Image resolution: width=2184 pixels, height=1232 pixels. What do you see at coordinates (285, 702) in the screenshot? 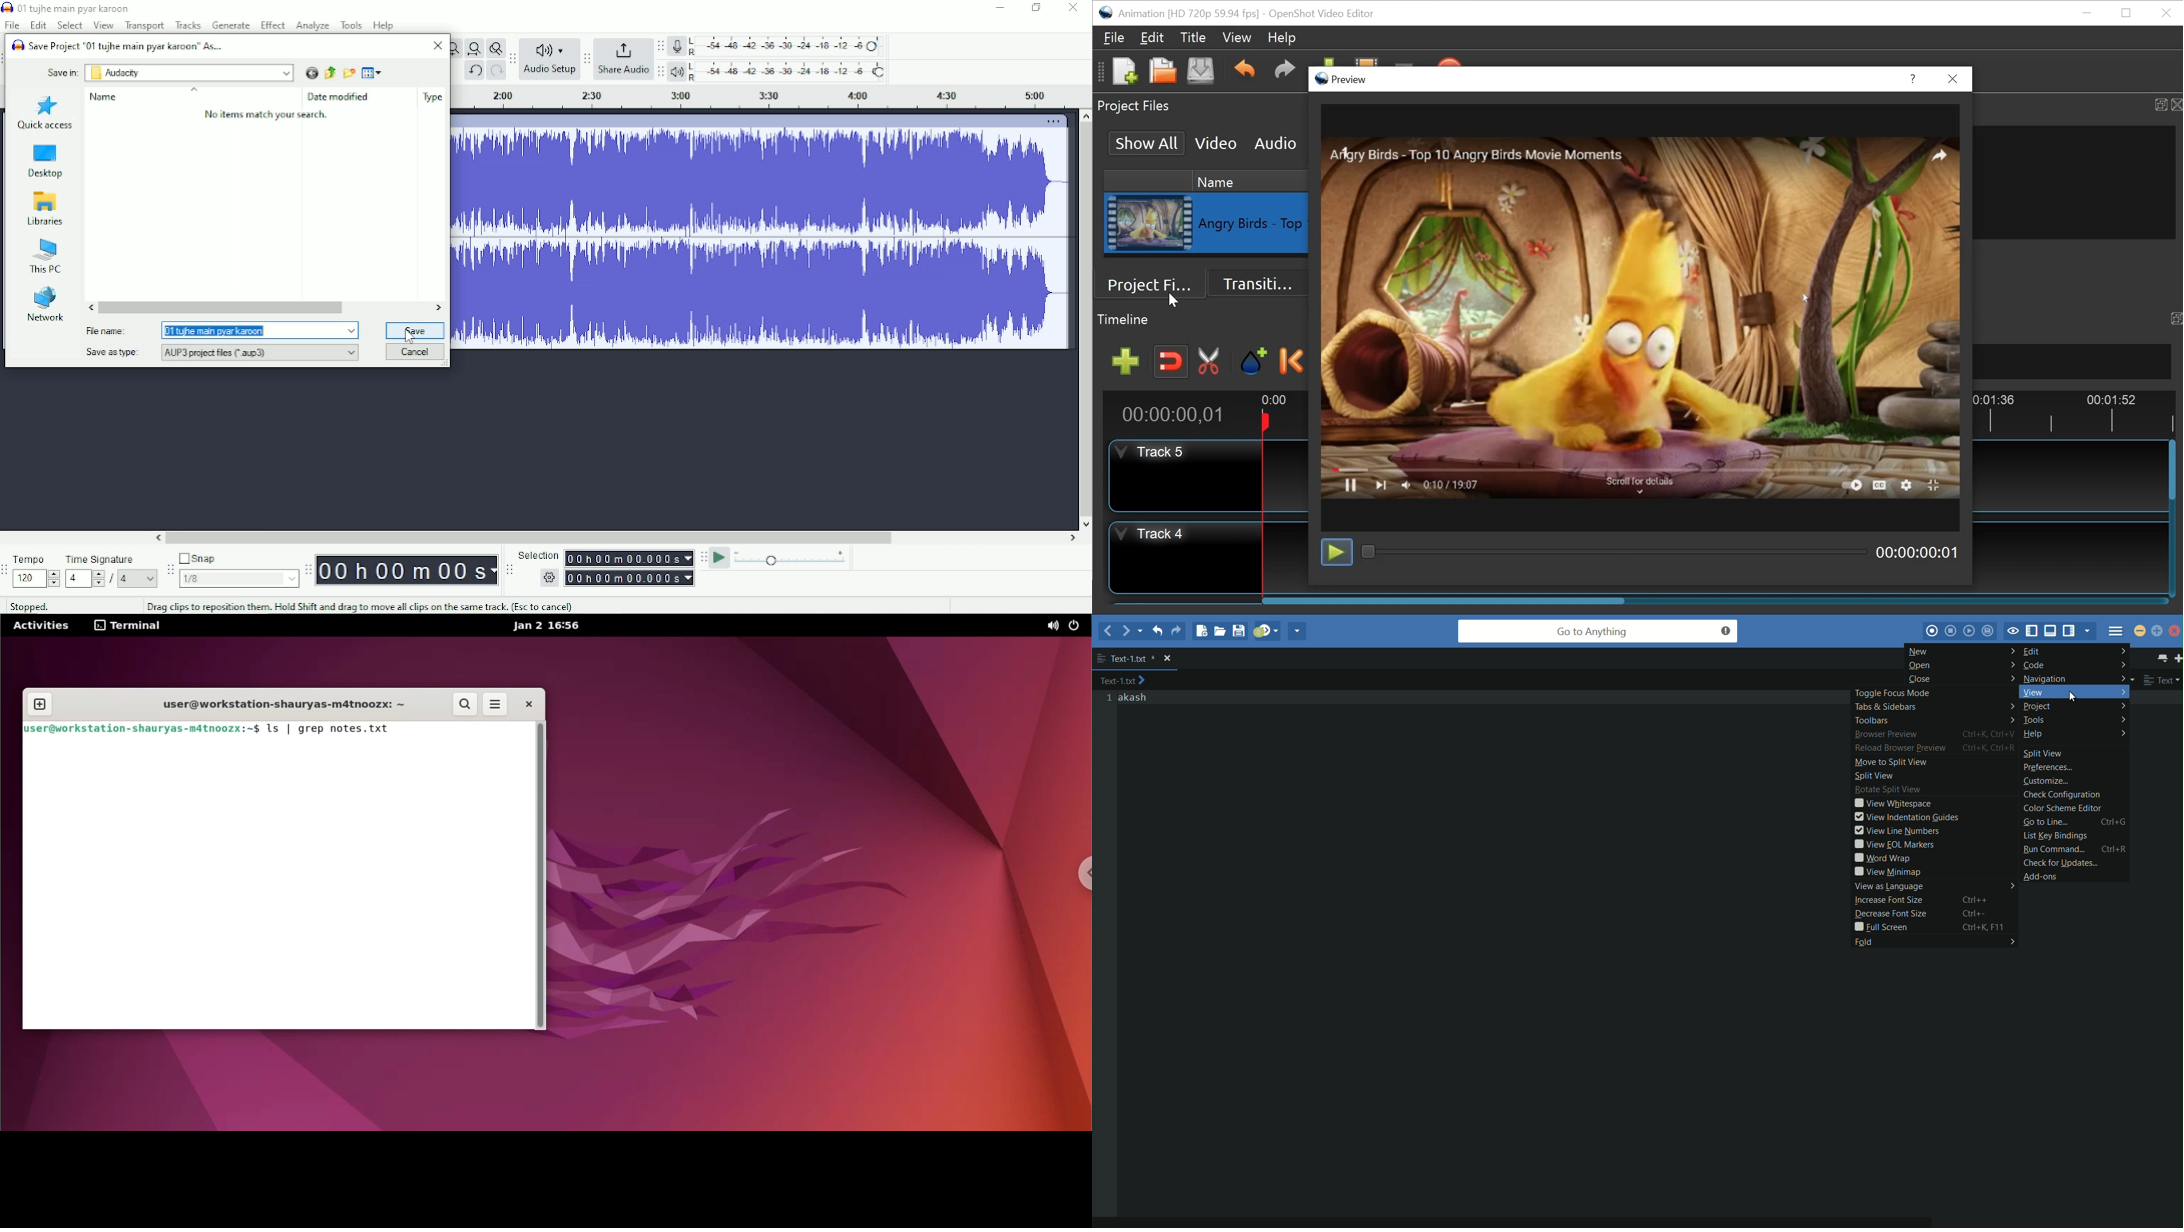
I see `user@workstation-shauryas-m4tnoozx: ~` at bounding box center [285, 702].